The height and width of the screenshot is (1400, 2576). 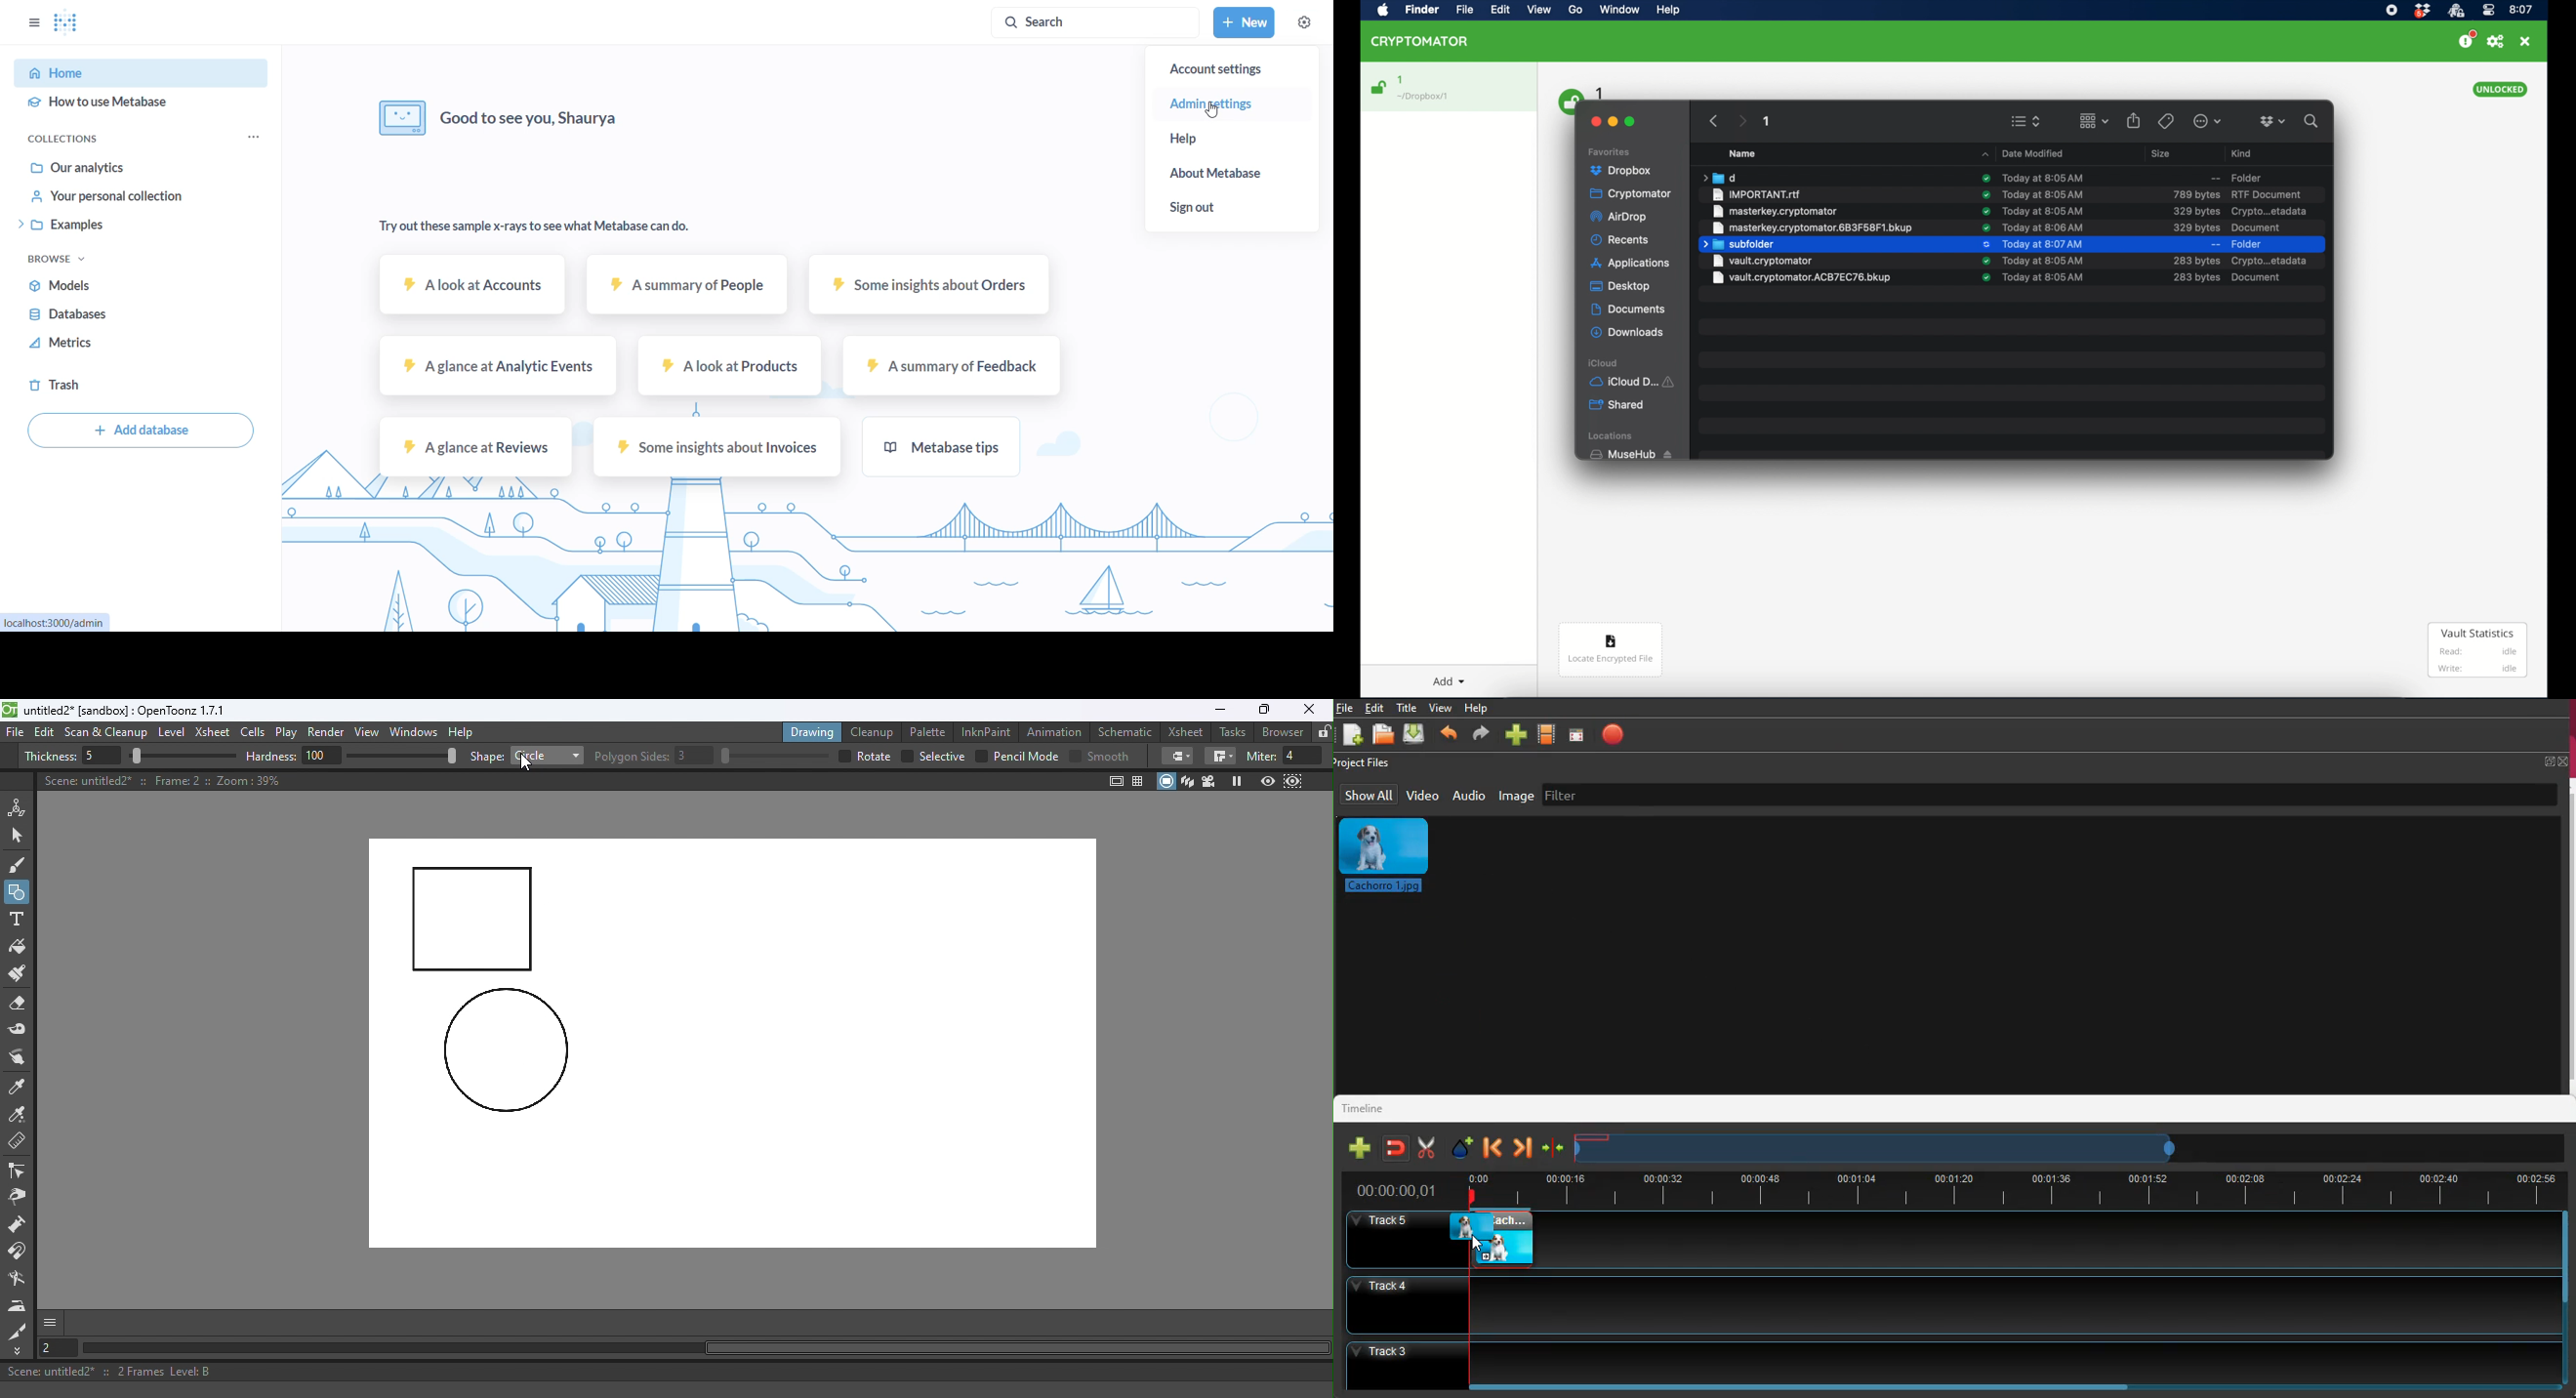 What do you see at coordinates (1177, 756) in the screenshot?
I see `Border corners` at bounding box center [1177, 756].